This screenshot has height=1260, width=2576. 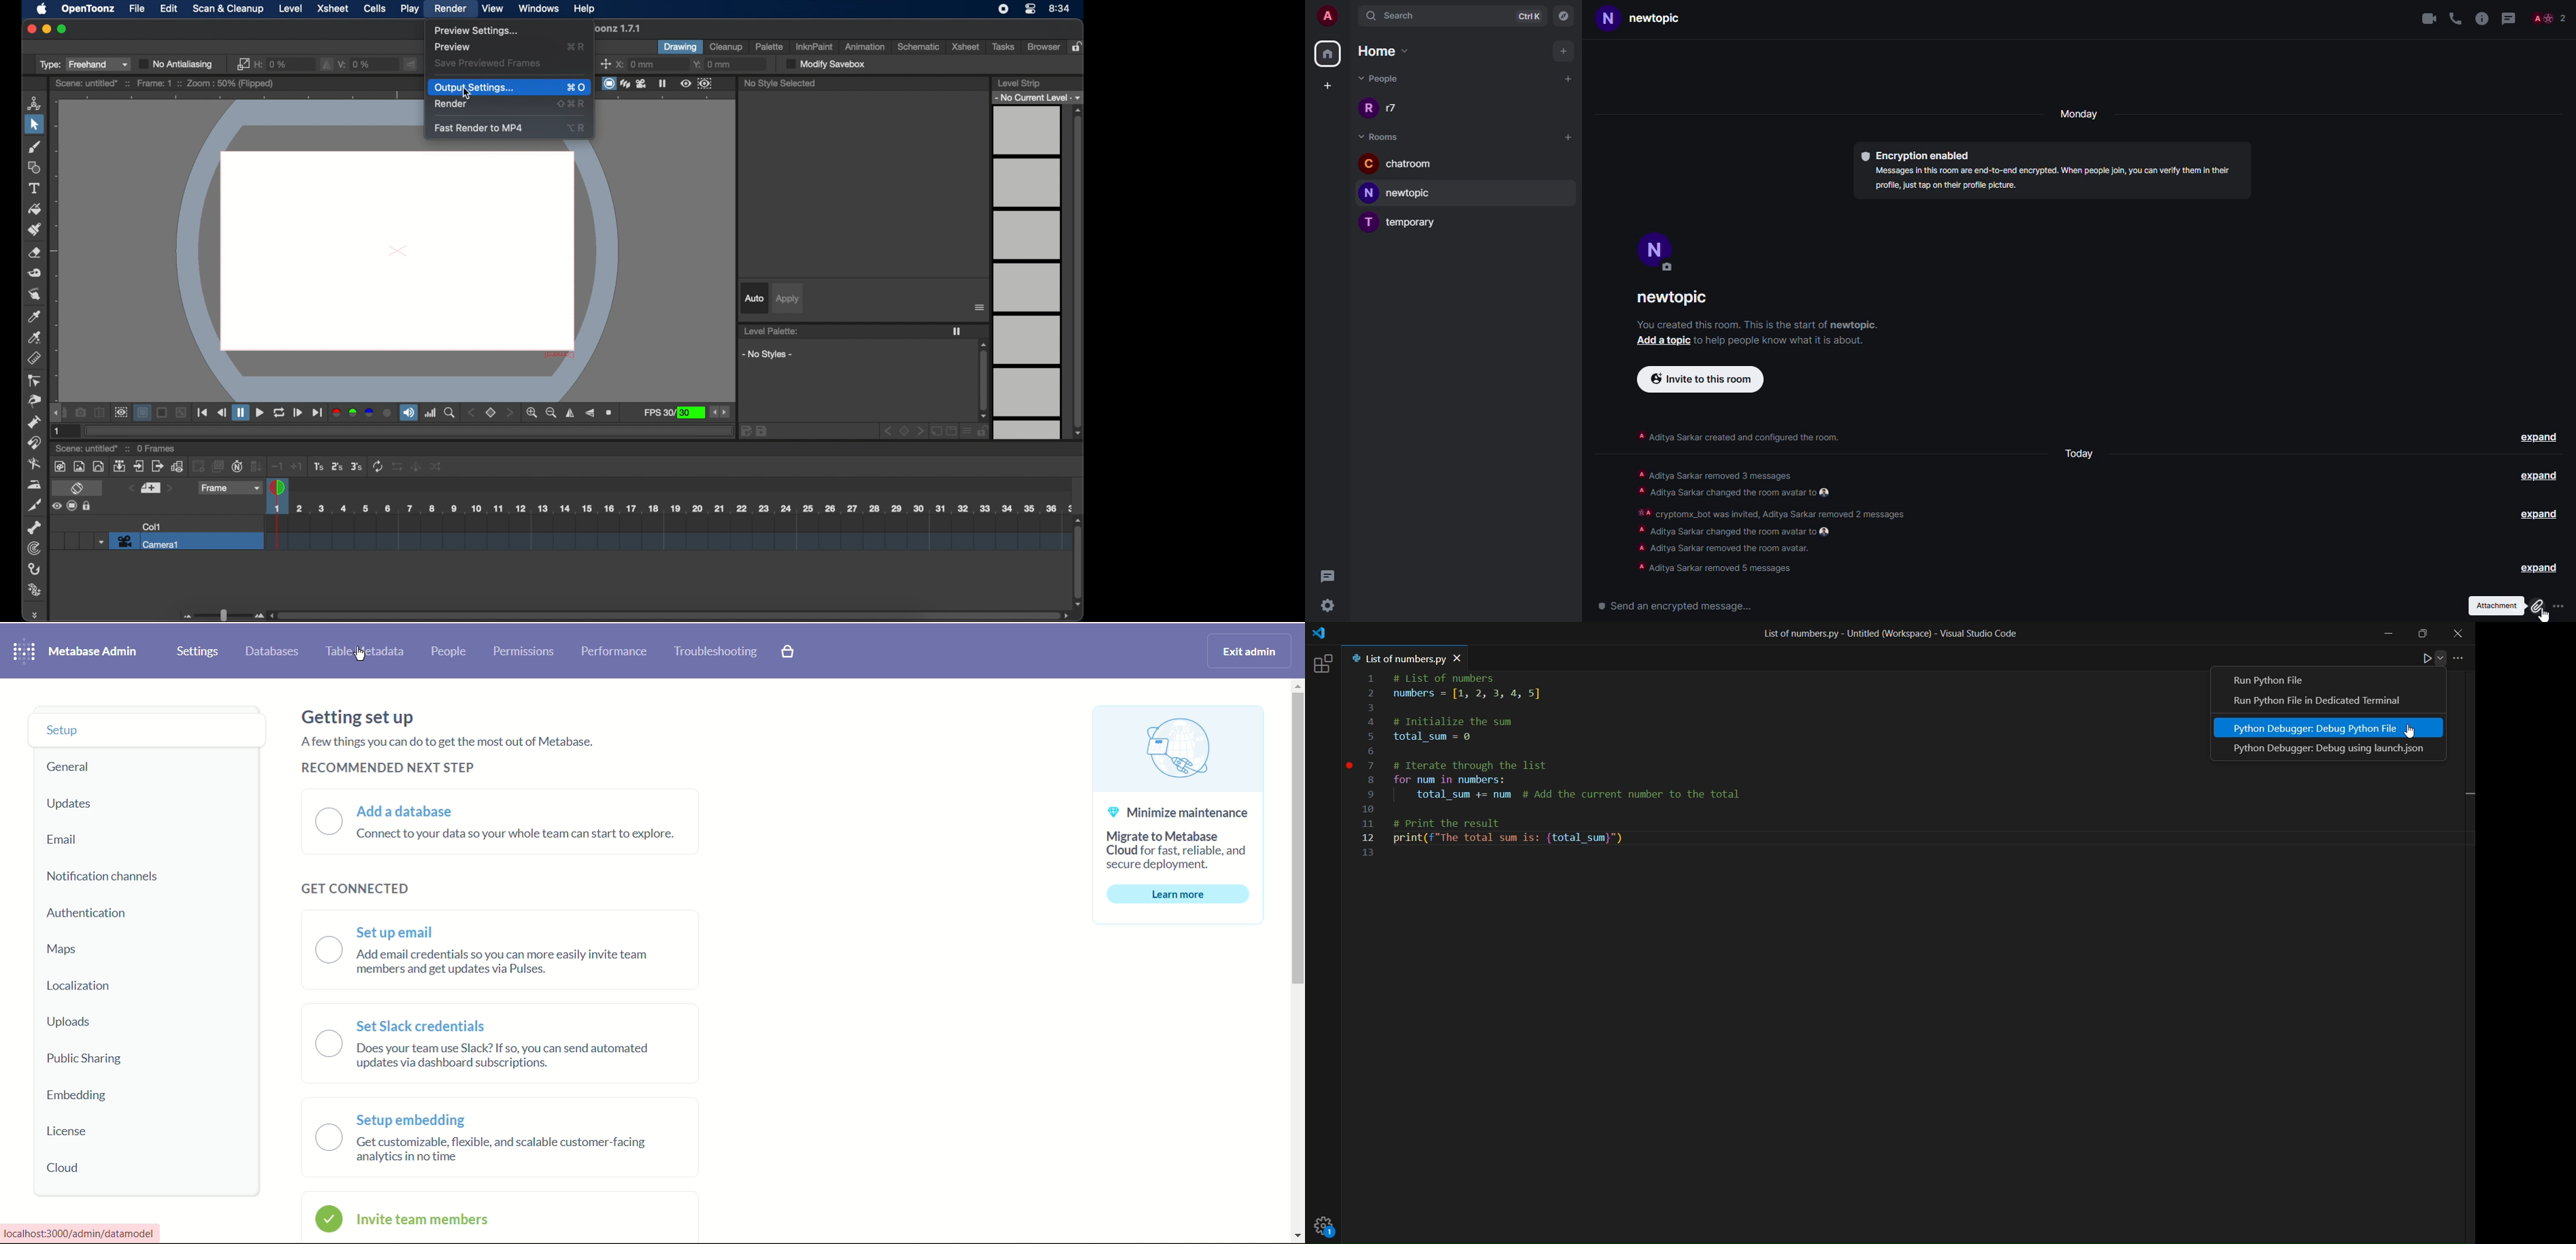 I want to click on info, so click(x=1786, y=343).